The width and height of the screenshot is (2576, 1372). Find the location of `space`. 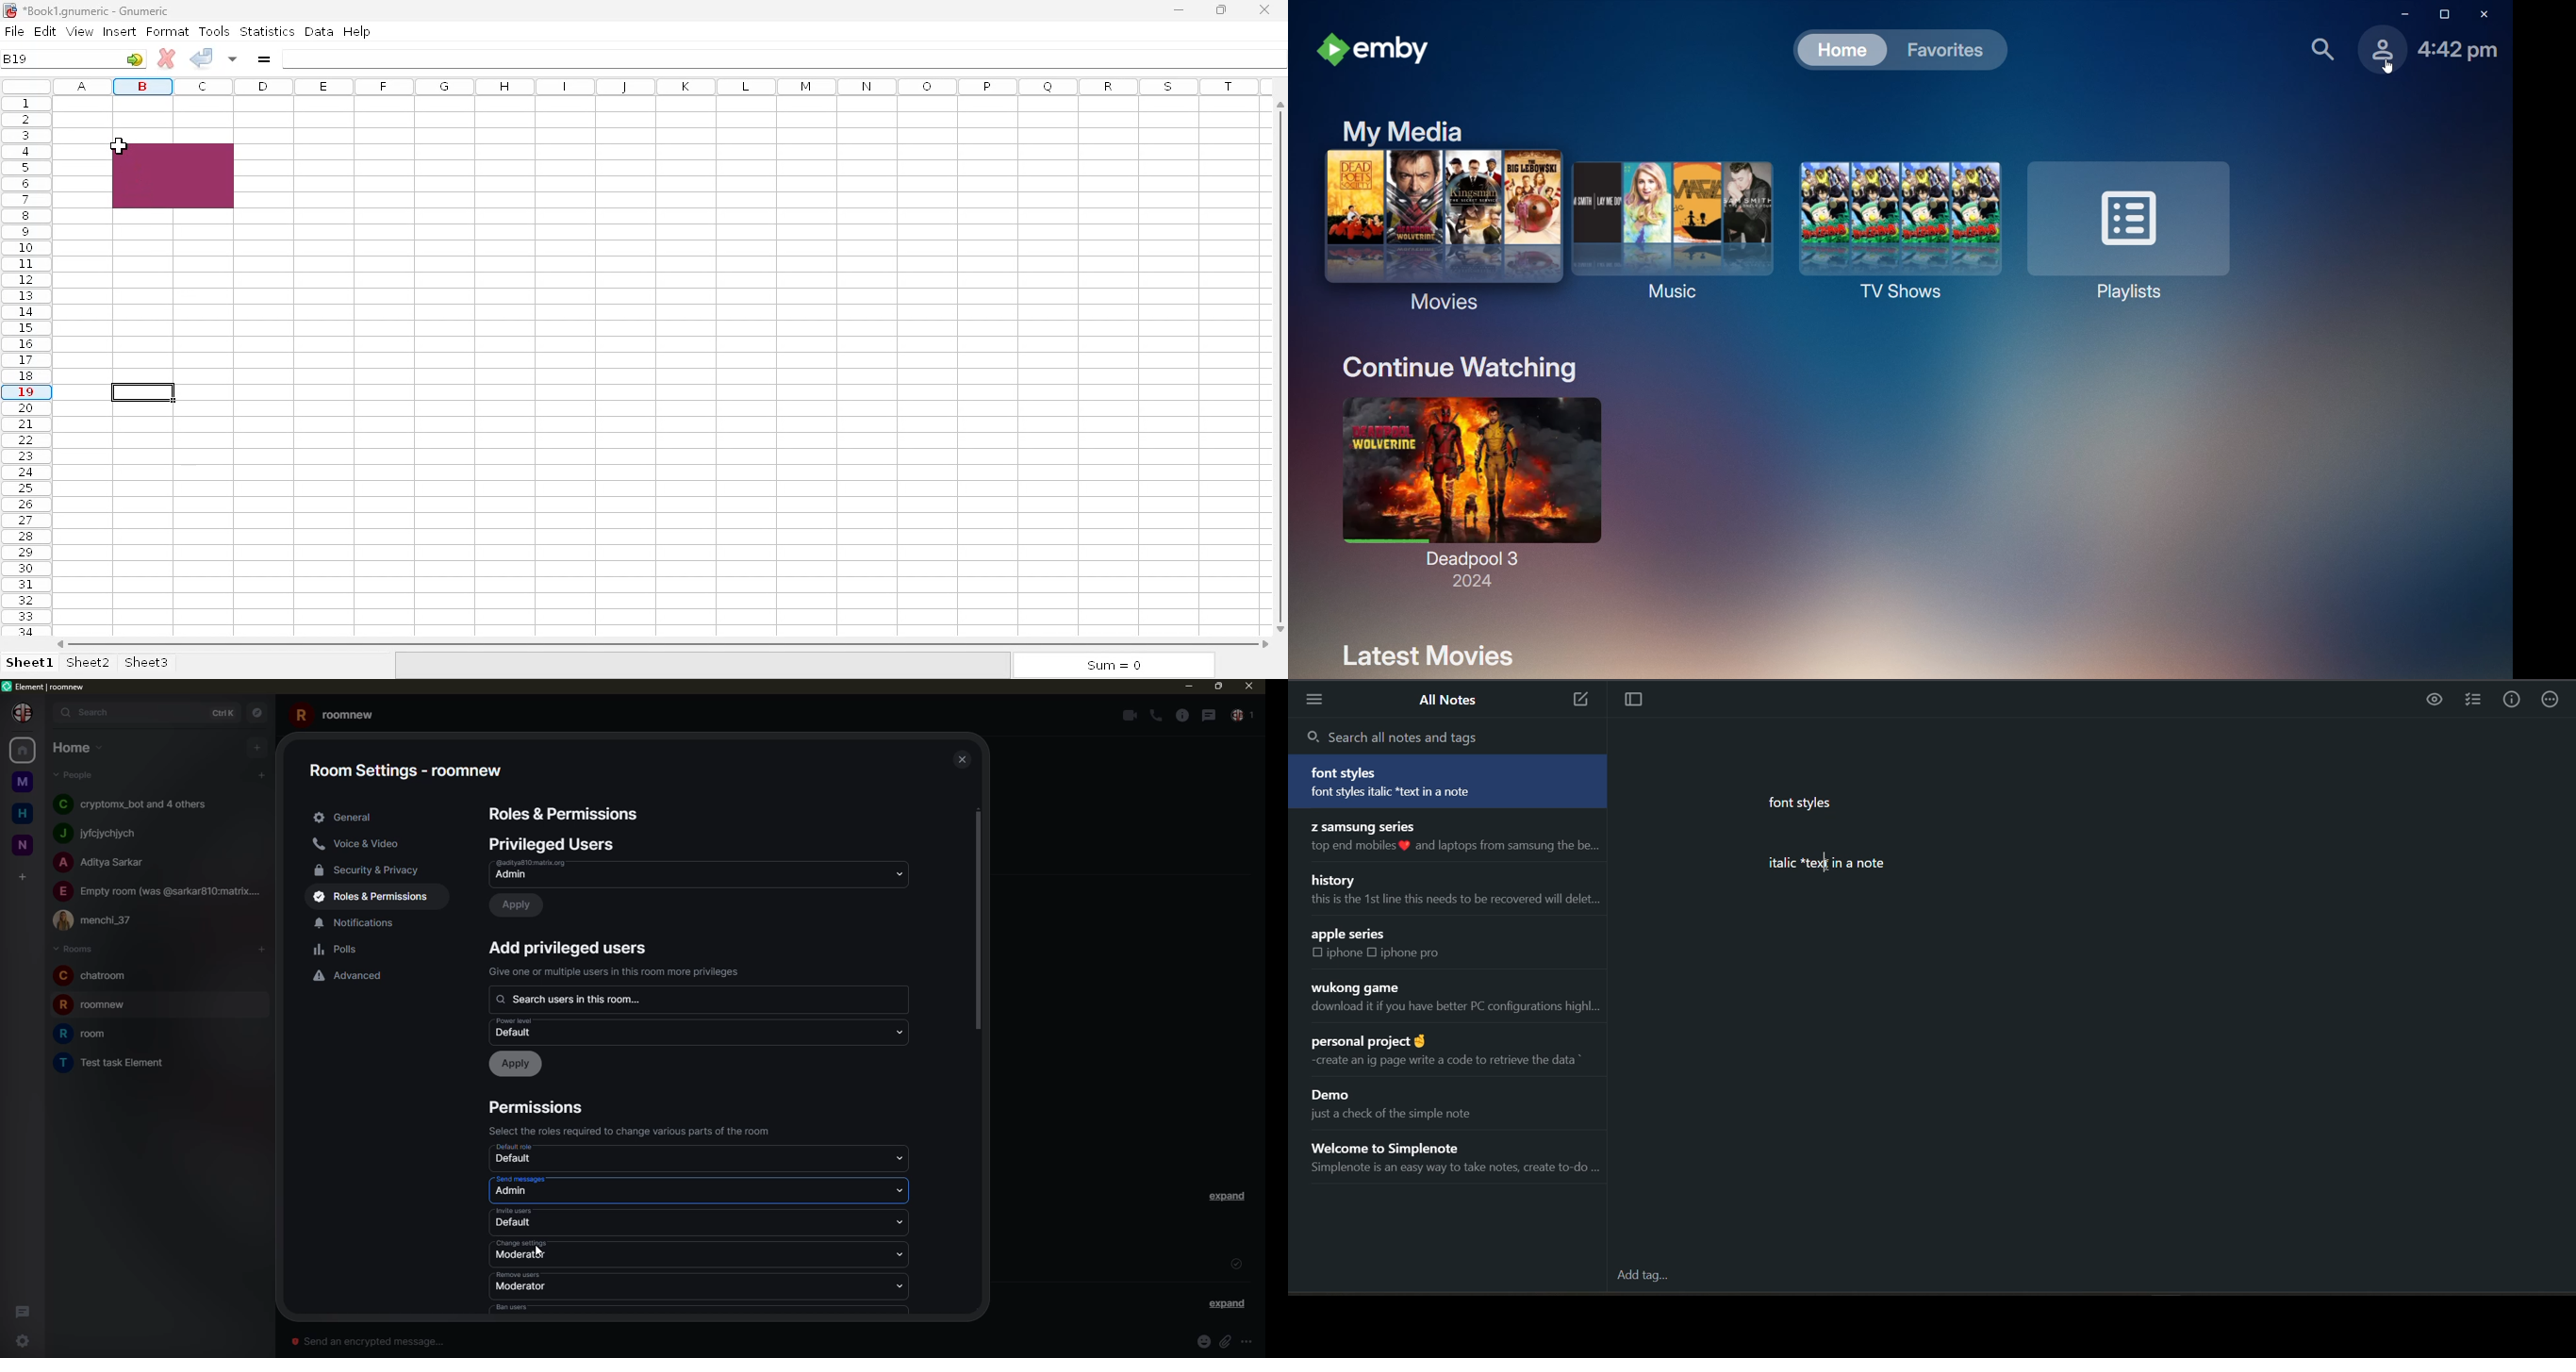

space is located at coordinates (22, 779).